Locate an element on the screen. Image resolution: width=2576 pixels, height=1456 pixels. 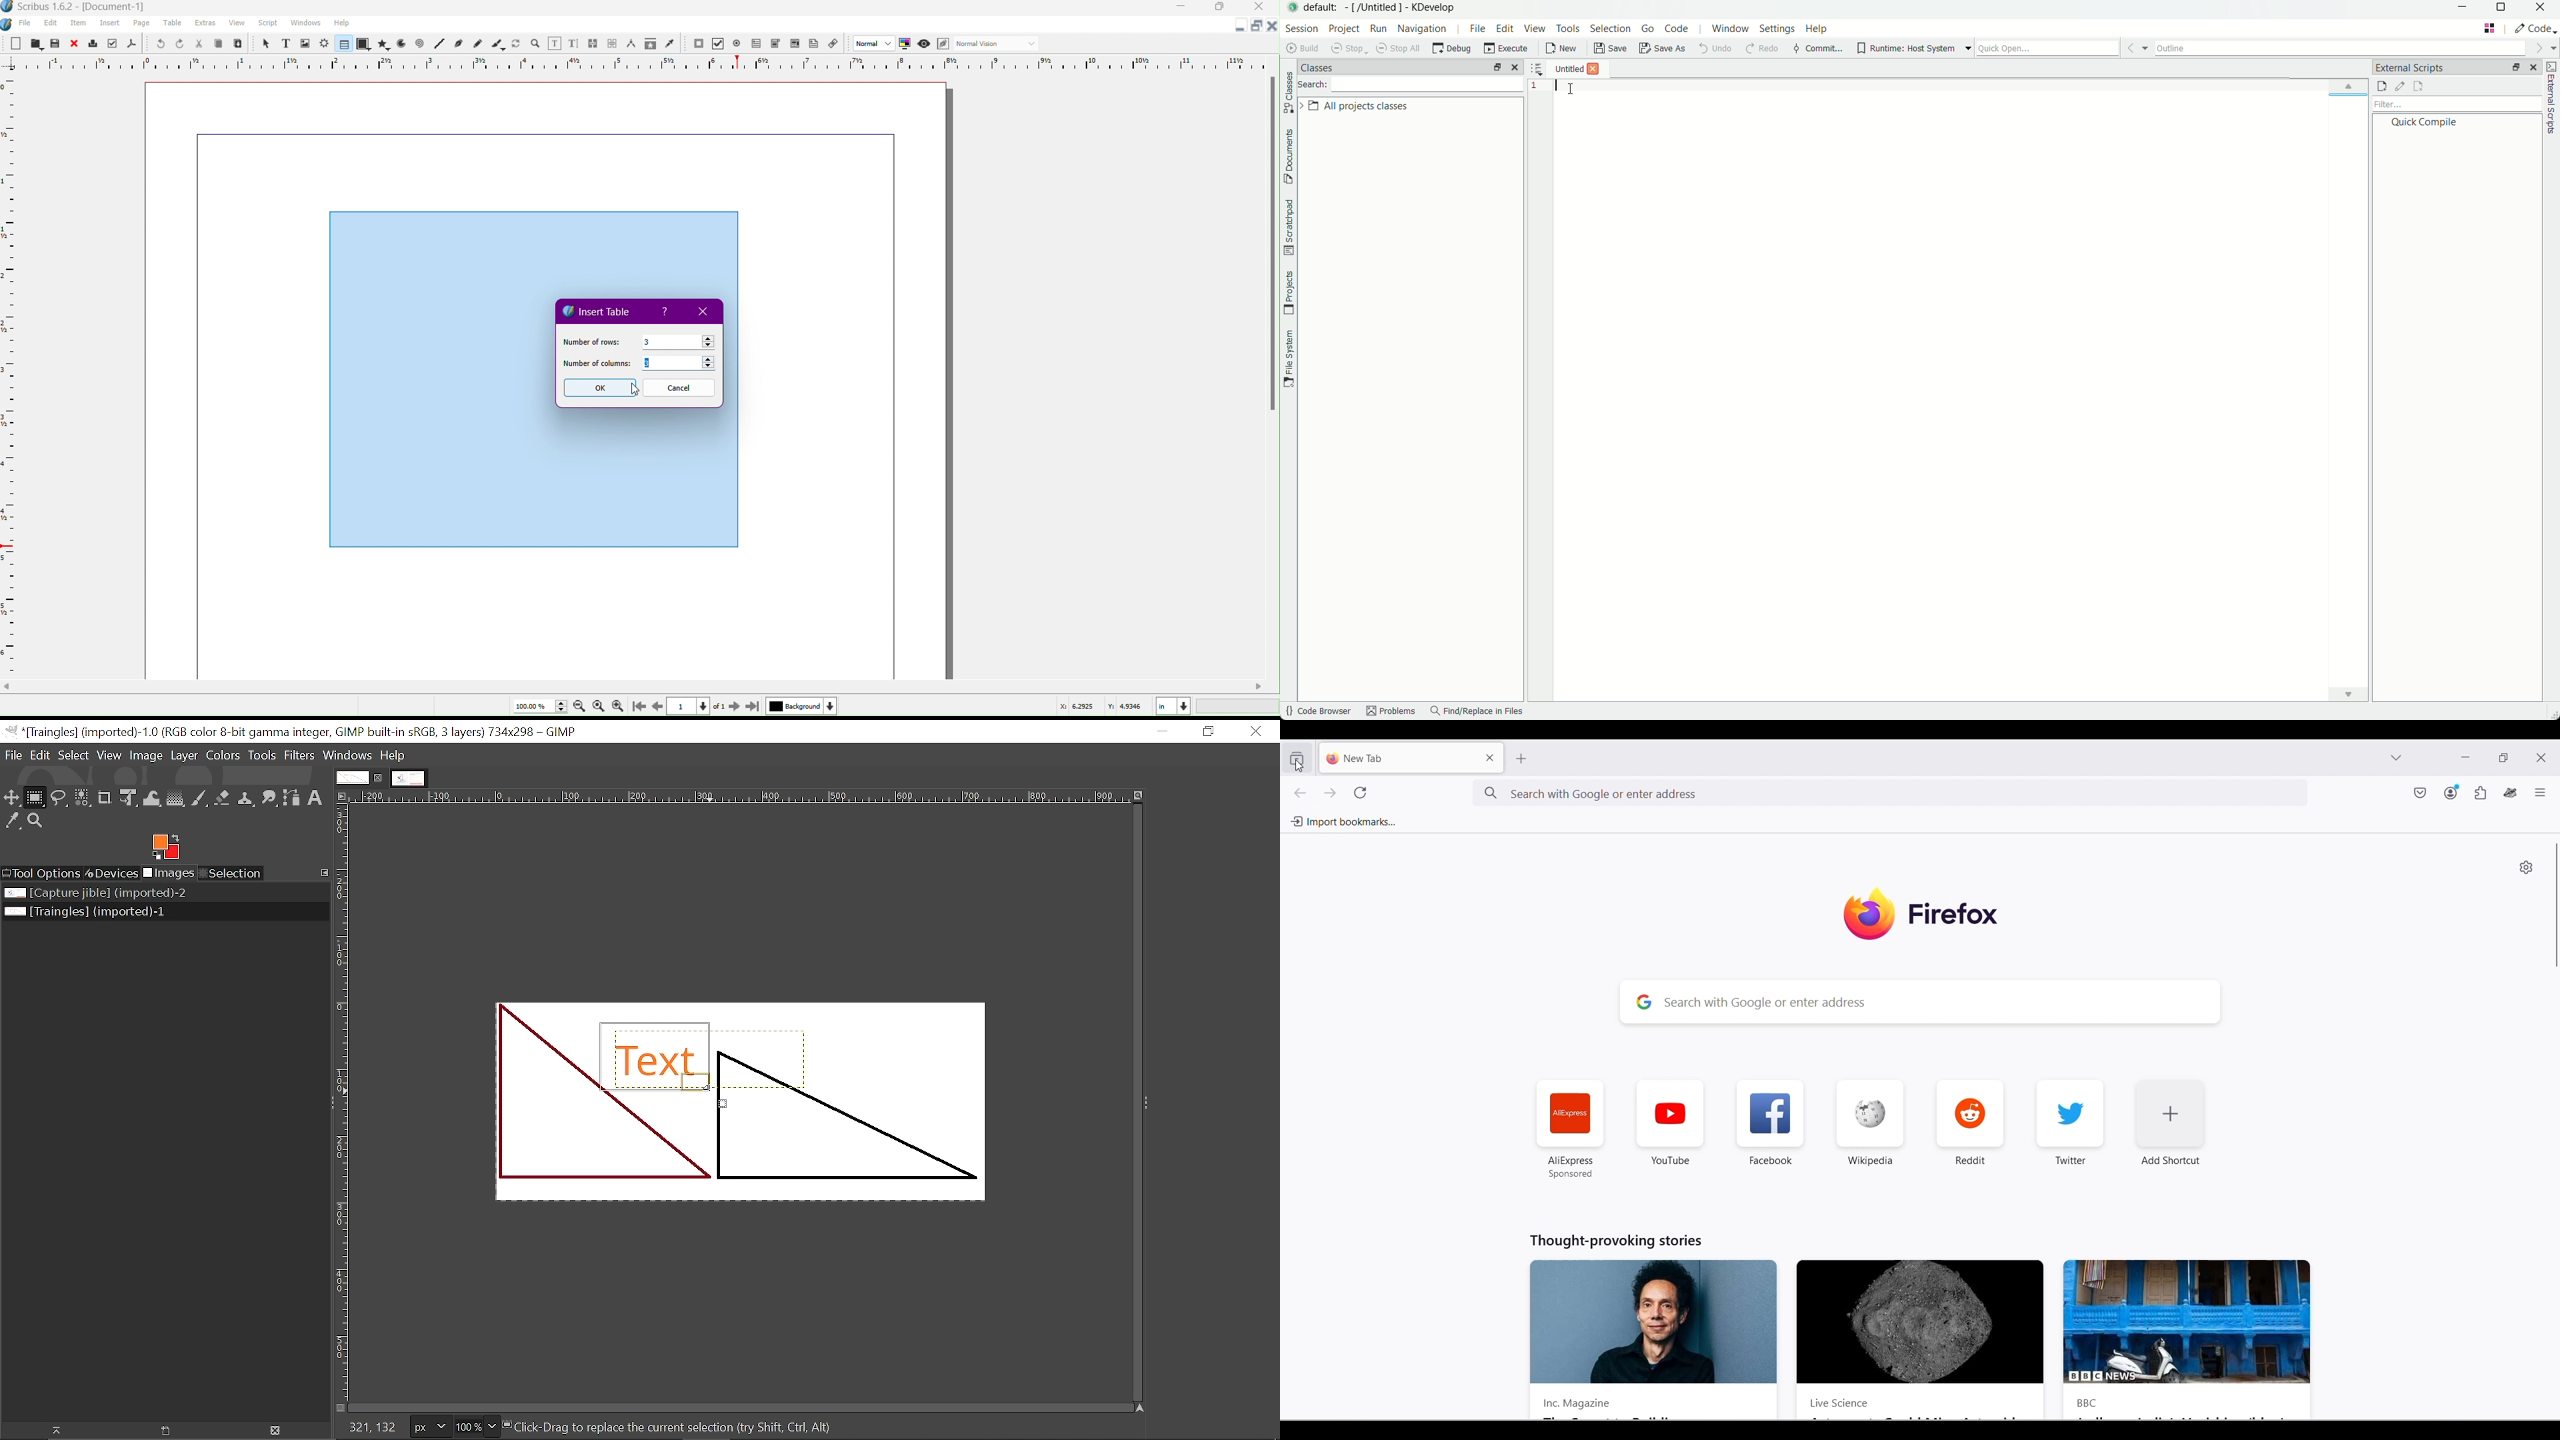
Vertical slide bar is located at coordinates (2557, 906).